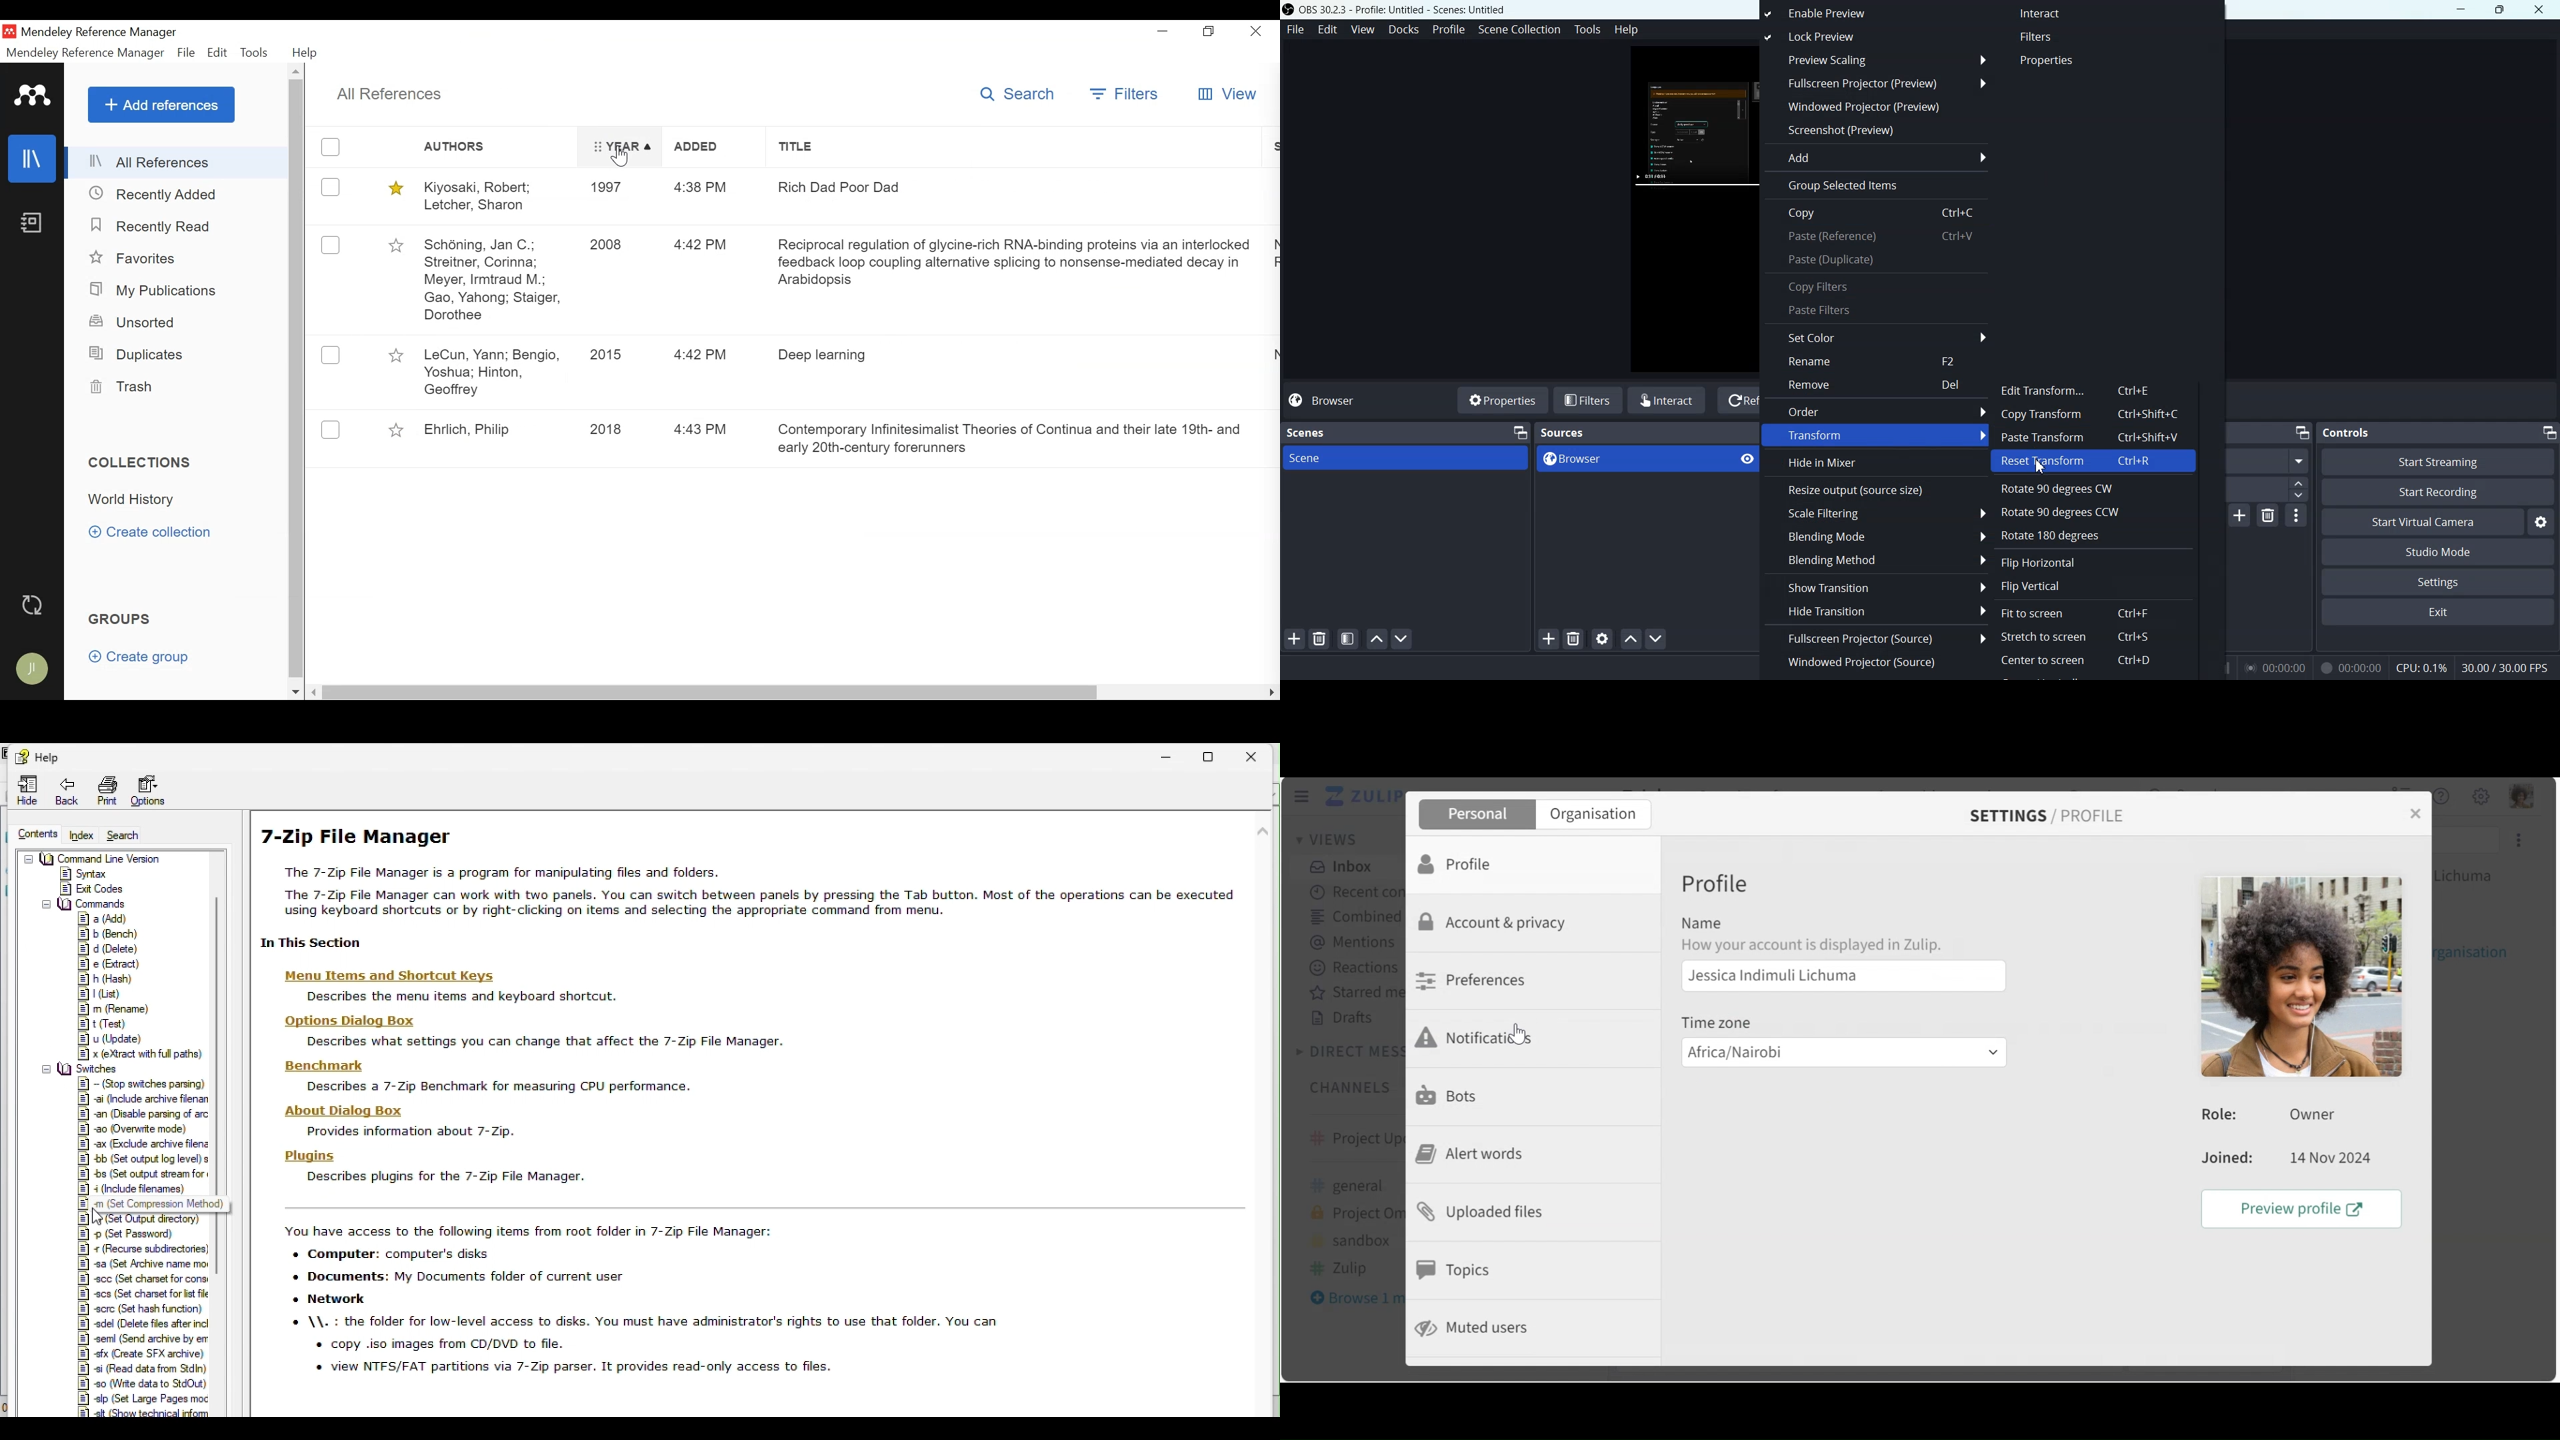 The width and height of the screenshot is (2576, 1456). What do you see at coordinates (215, 53) in the screenshot?
I see `Edit` at bounding box center [215, 53].